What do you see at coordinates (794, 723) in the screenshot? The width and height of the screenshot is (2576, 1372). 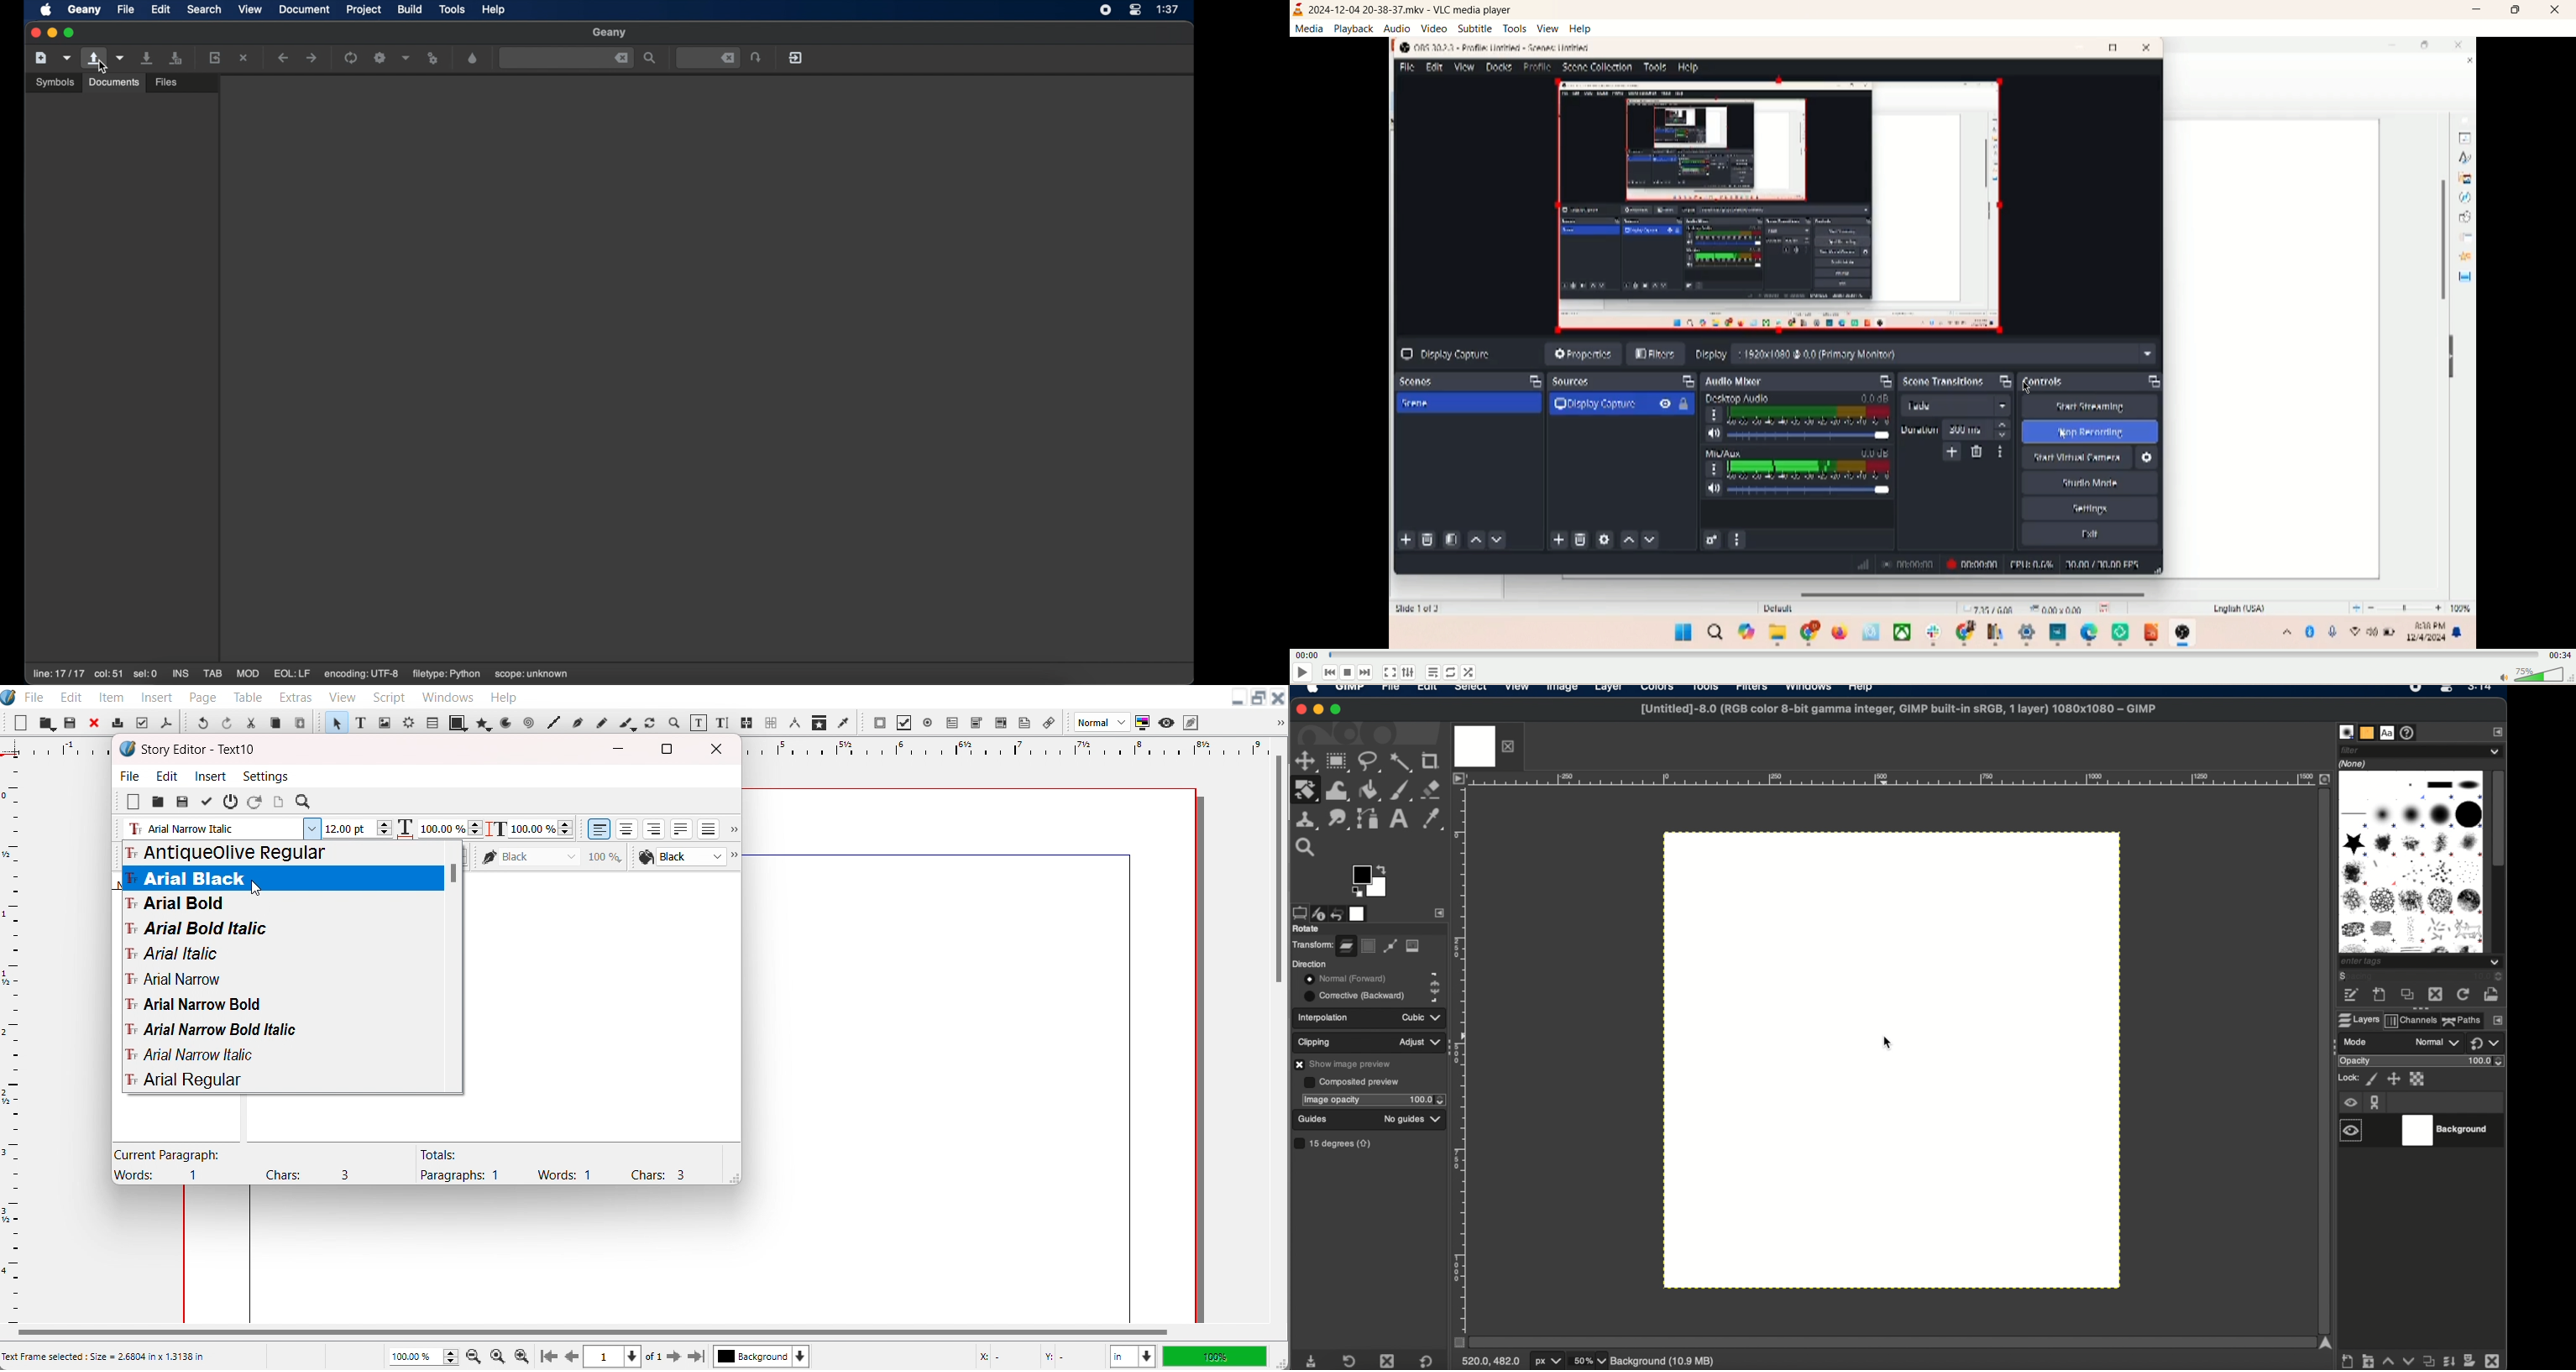 I see `Measurements` at bounding box center [794, 723].